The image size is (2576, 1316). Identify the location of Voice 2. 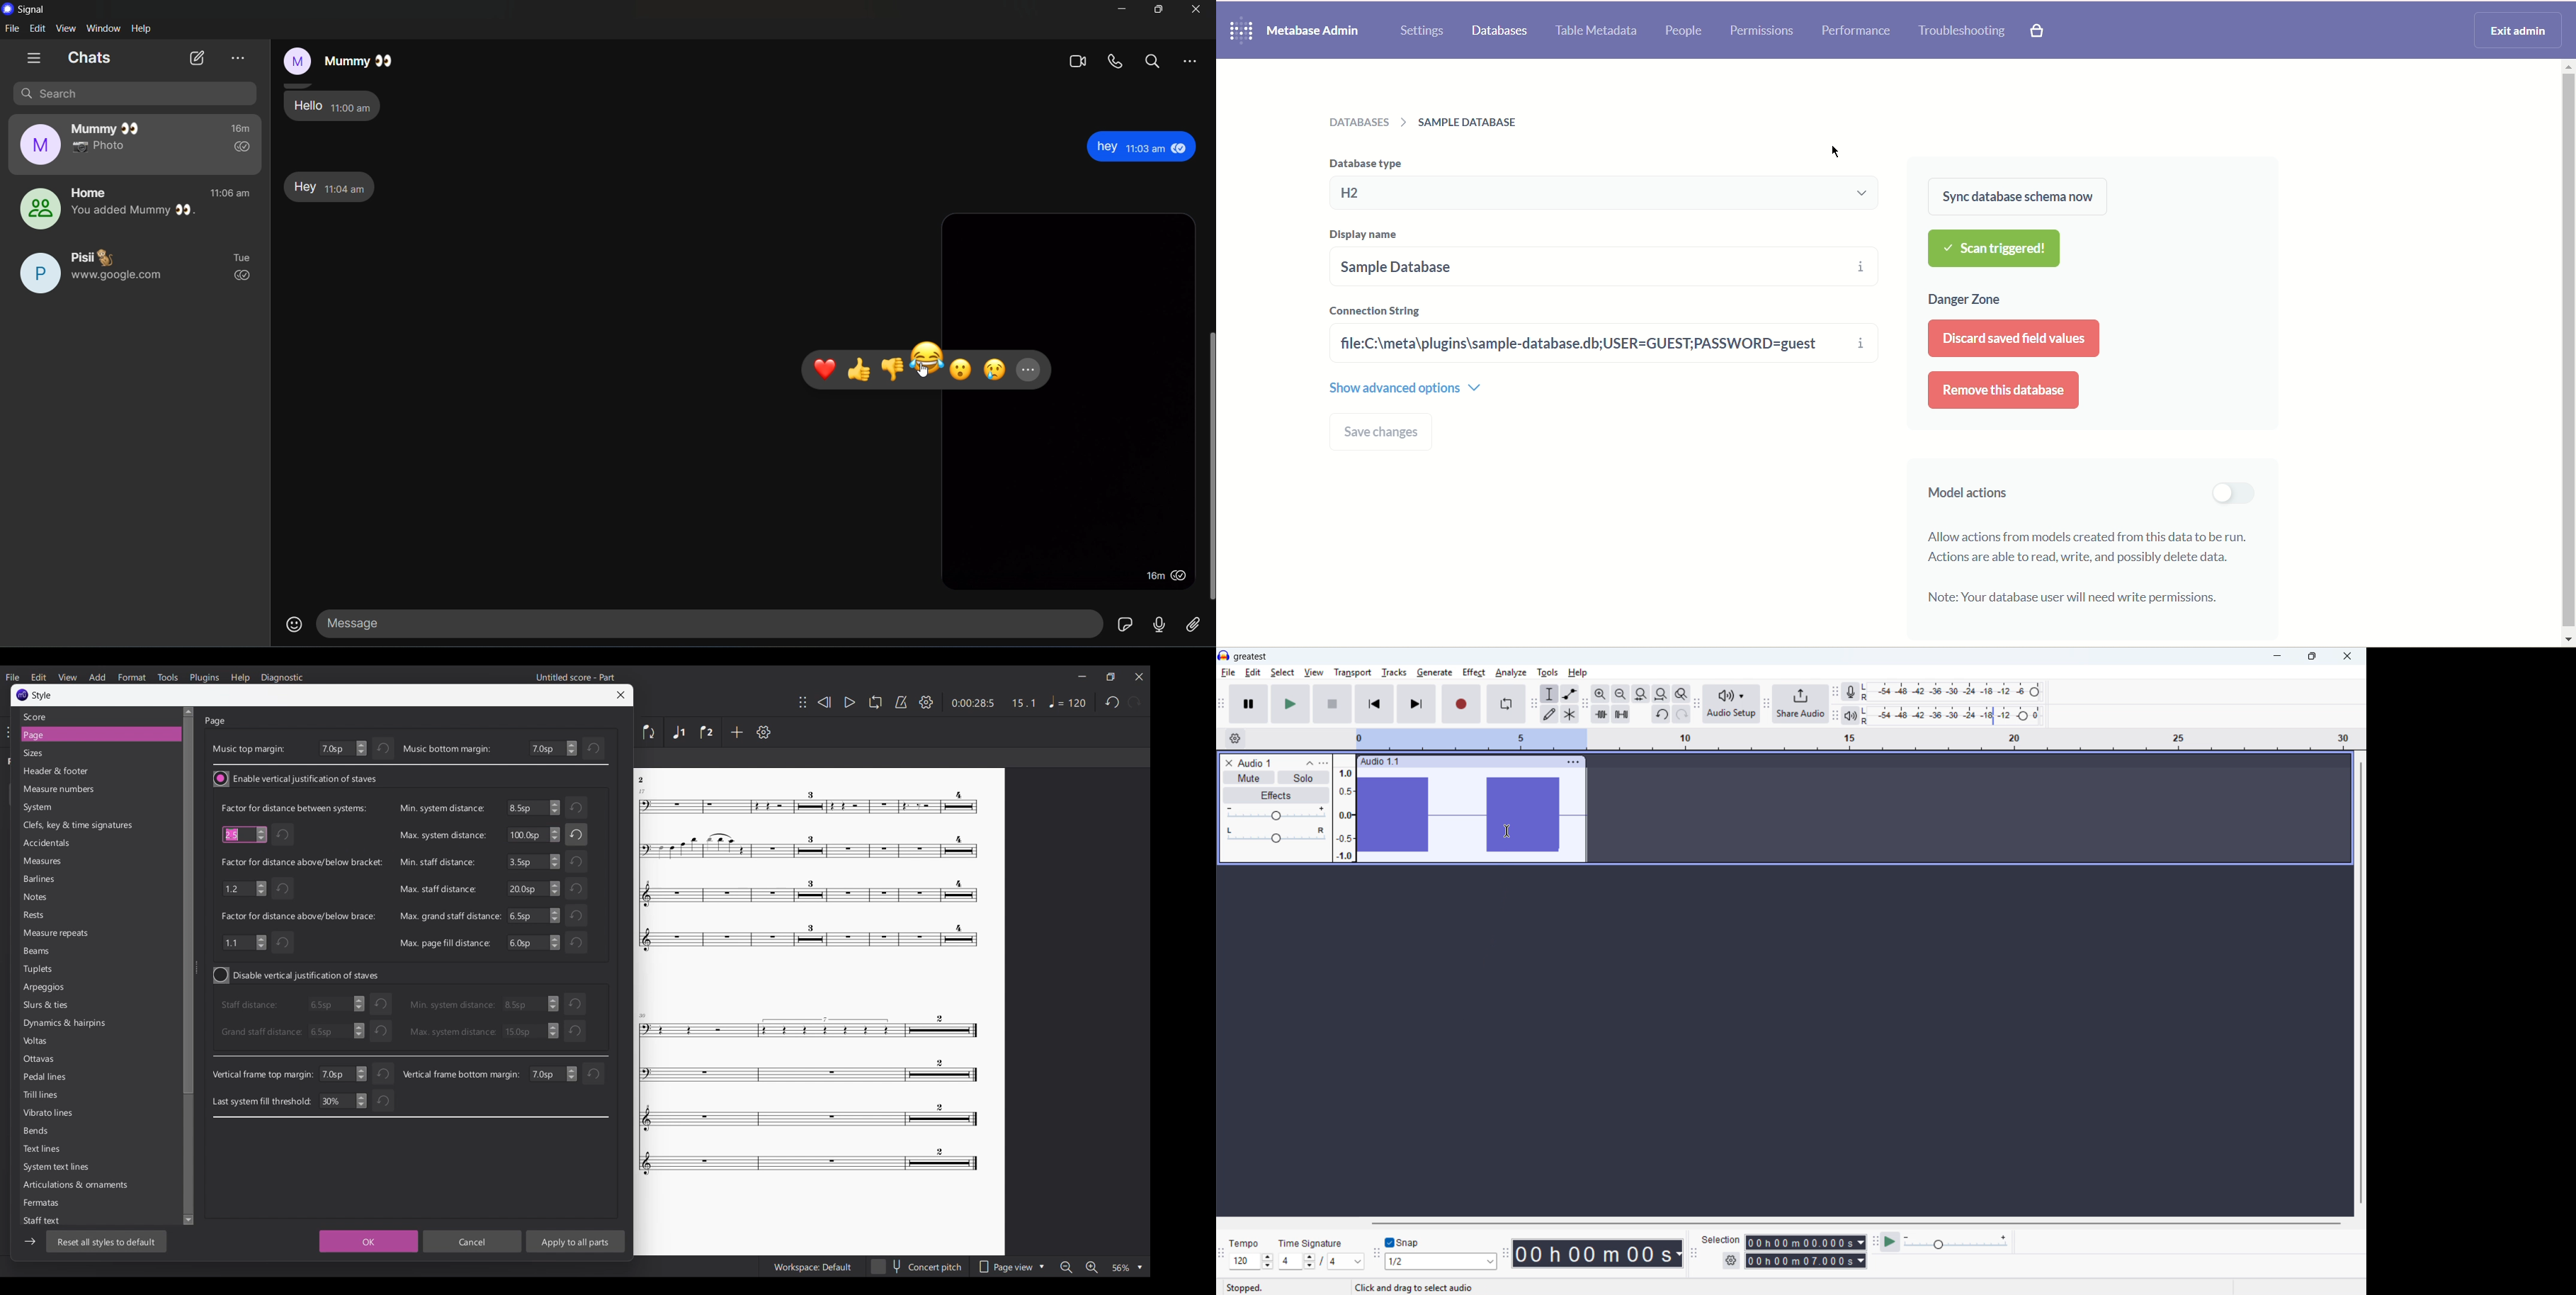
(707, 732).